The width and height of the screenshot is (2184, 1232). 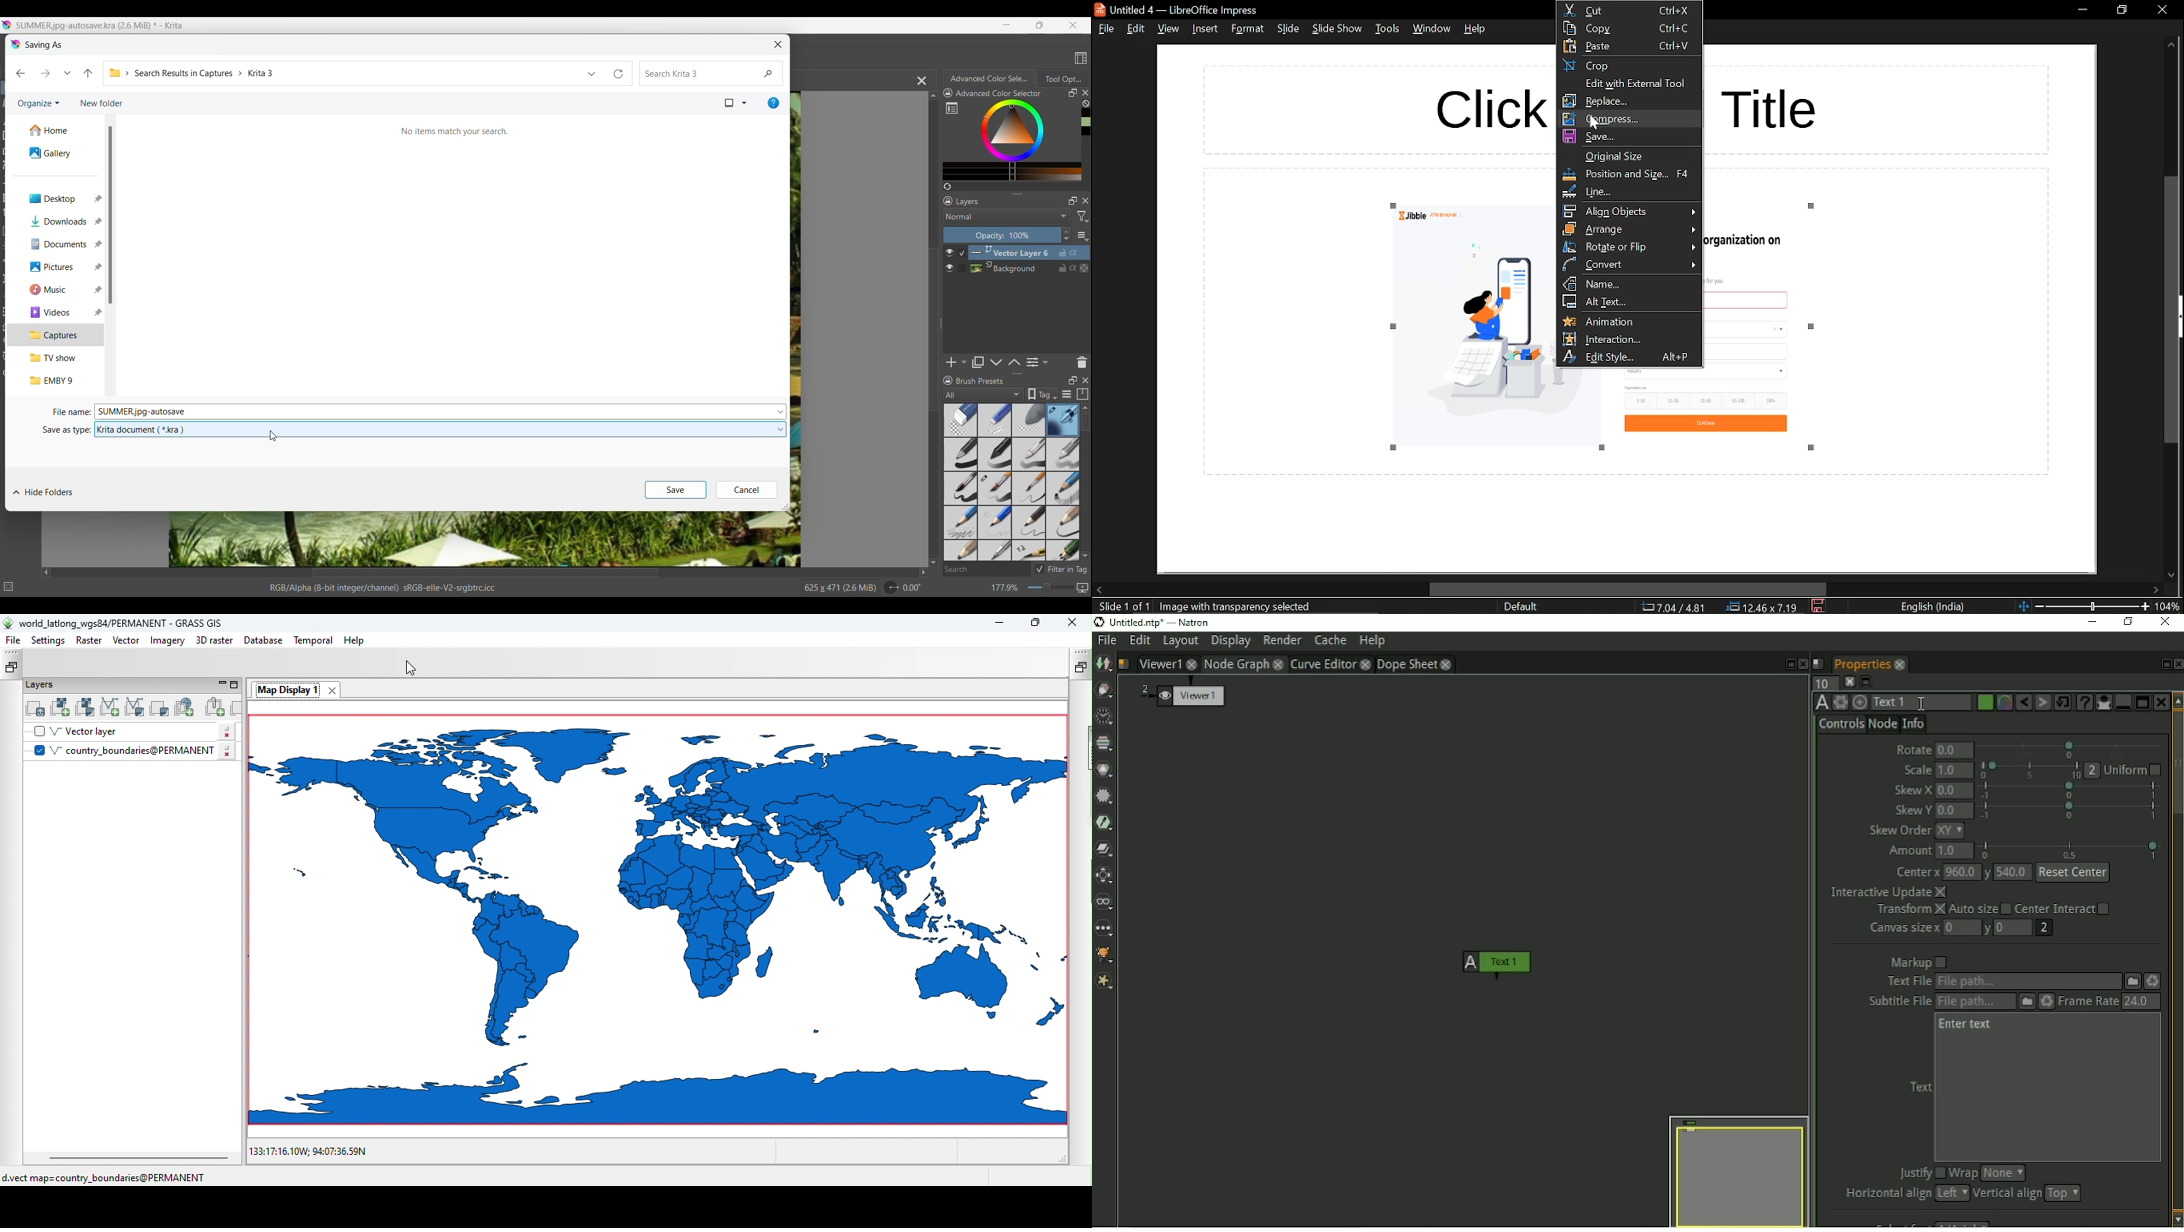 What do you see at coordinates (779, 44) in the screenshot?
I see `Close window` at bounding box center [779, 44].